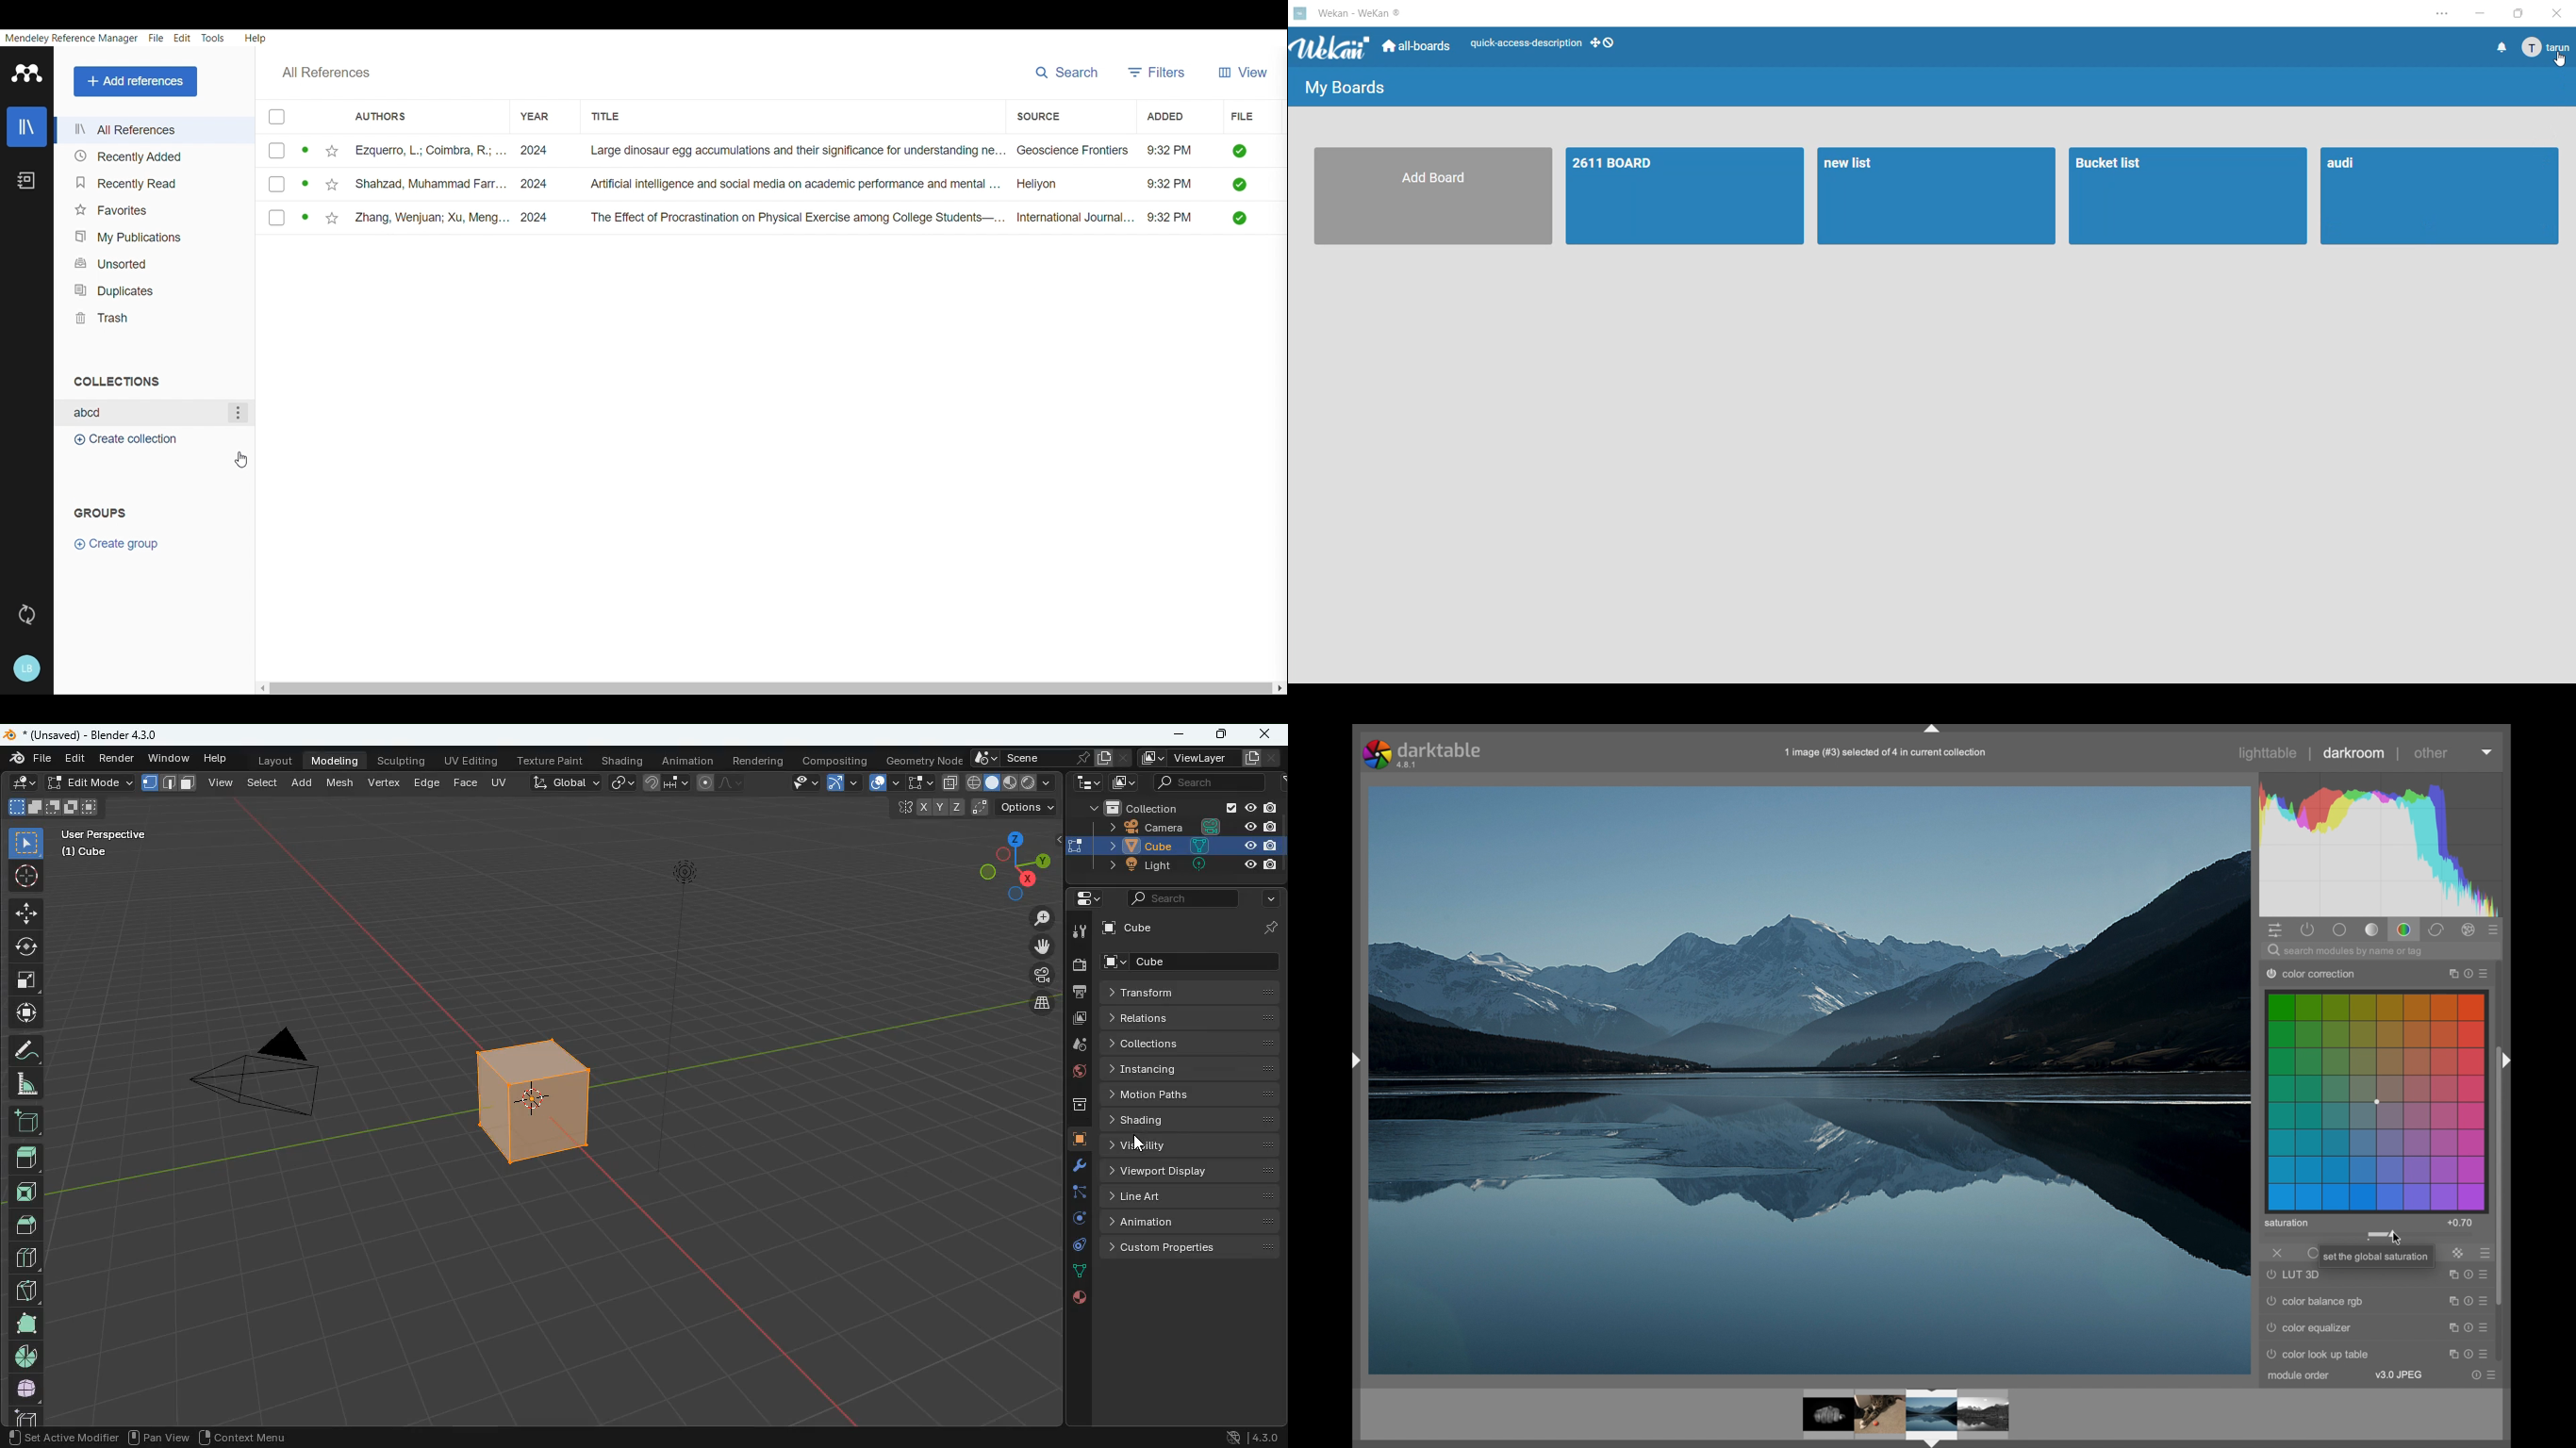  What do you see at coordinates (1037, 115) in the screenshot?
I see `SOURCE` at bounding box center [1037, 115].